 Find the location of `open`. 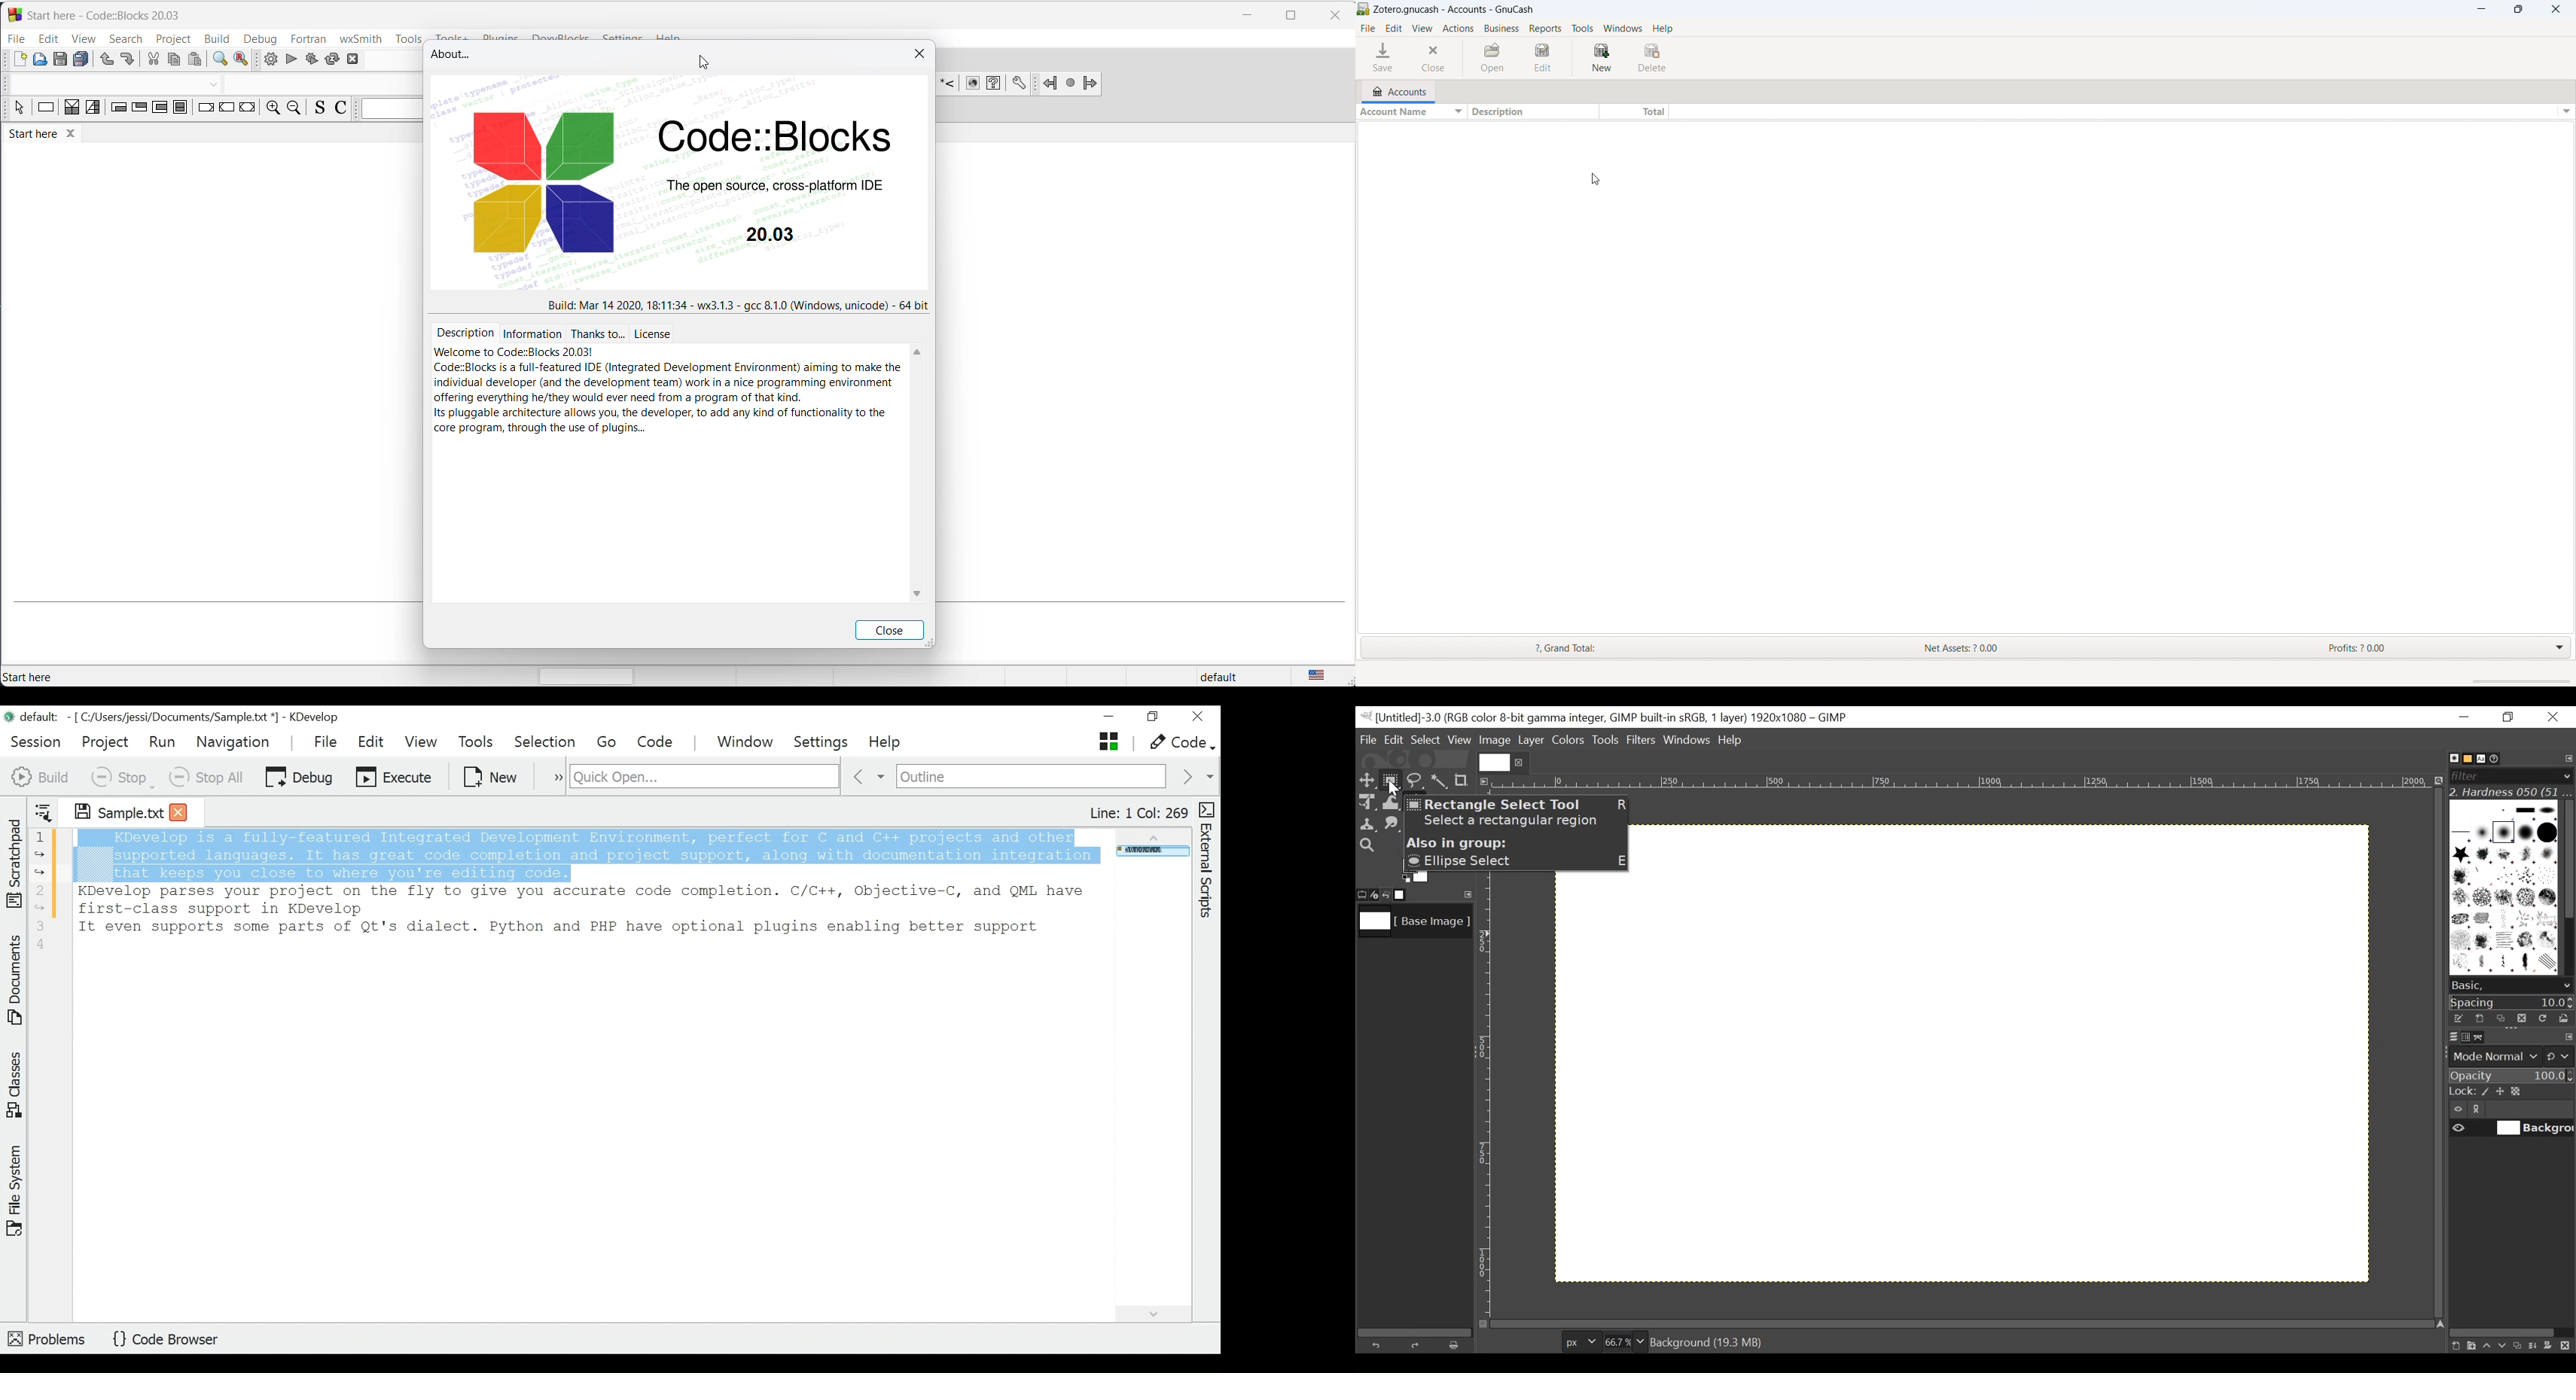

open is located at coordinates (1495, 58).